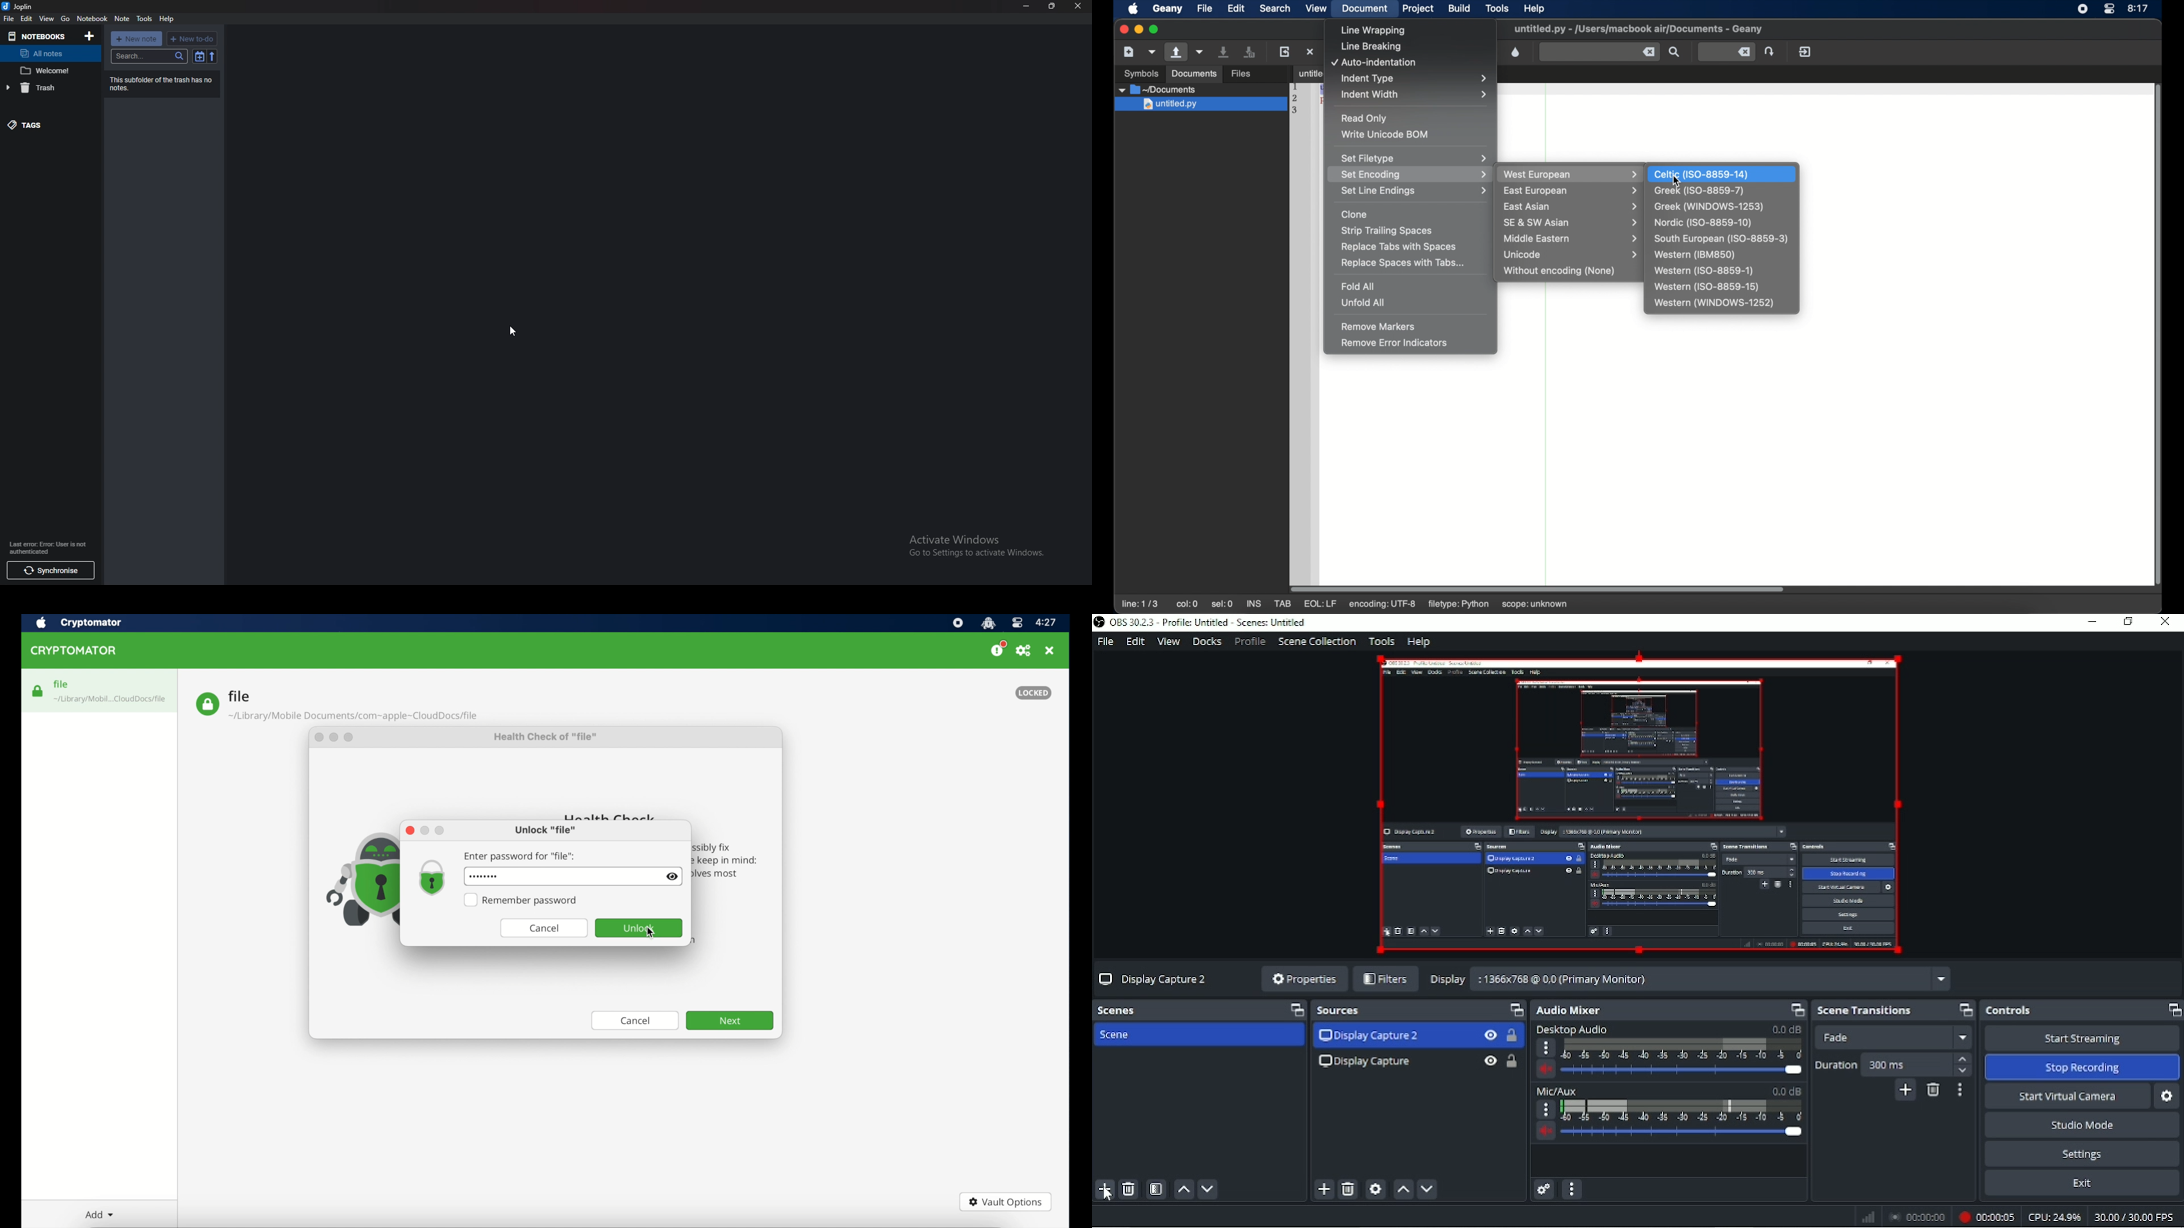 Image resolution: width=2184 pixels, height=1232 pixels. What do you see at coordinates (1960, 1090) in the screenshot?
I see `Transition properties` at bounding box center [1960, 1090].